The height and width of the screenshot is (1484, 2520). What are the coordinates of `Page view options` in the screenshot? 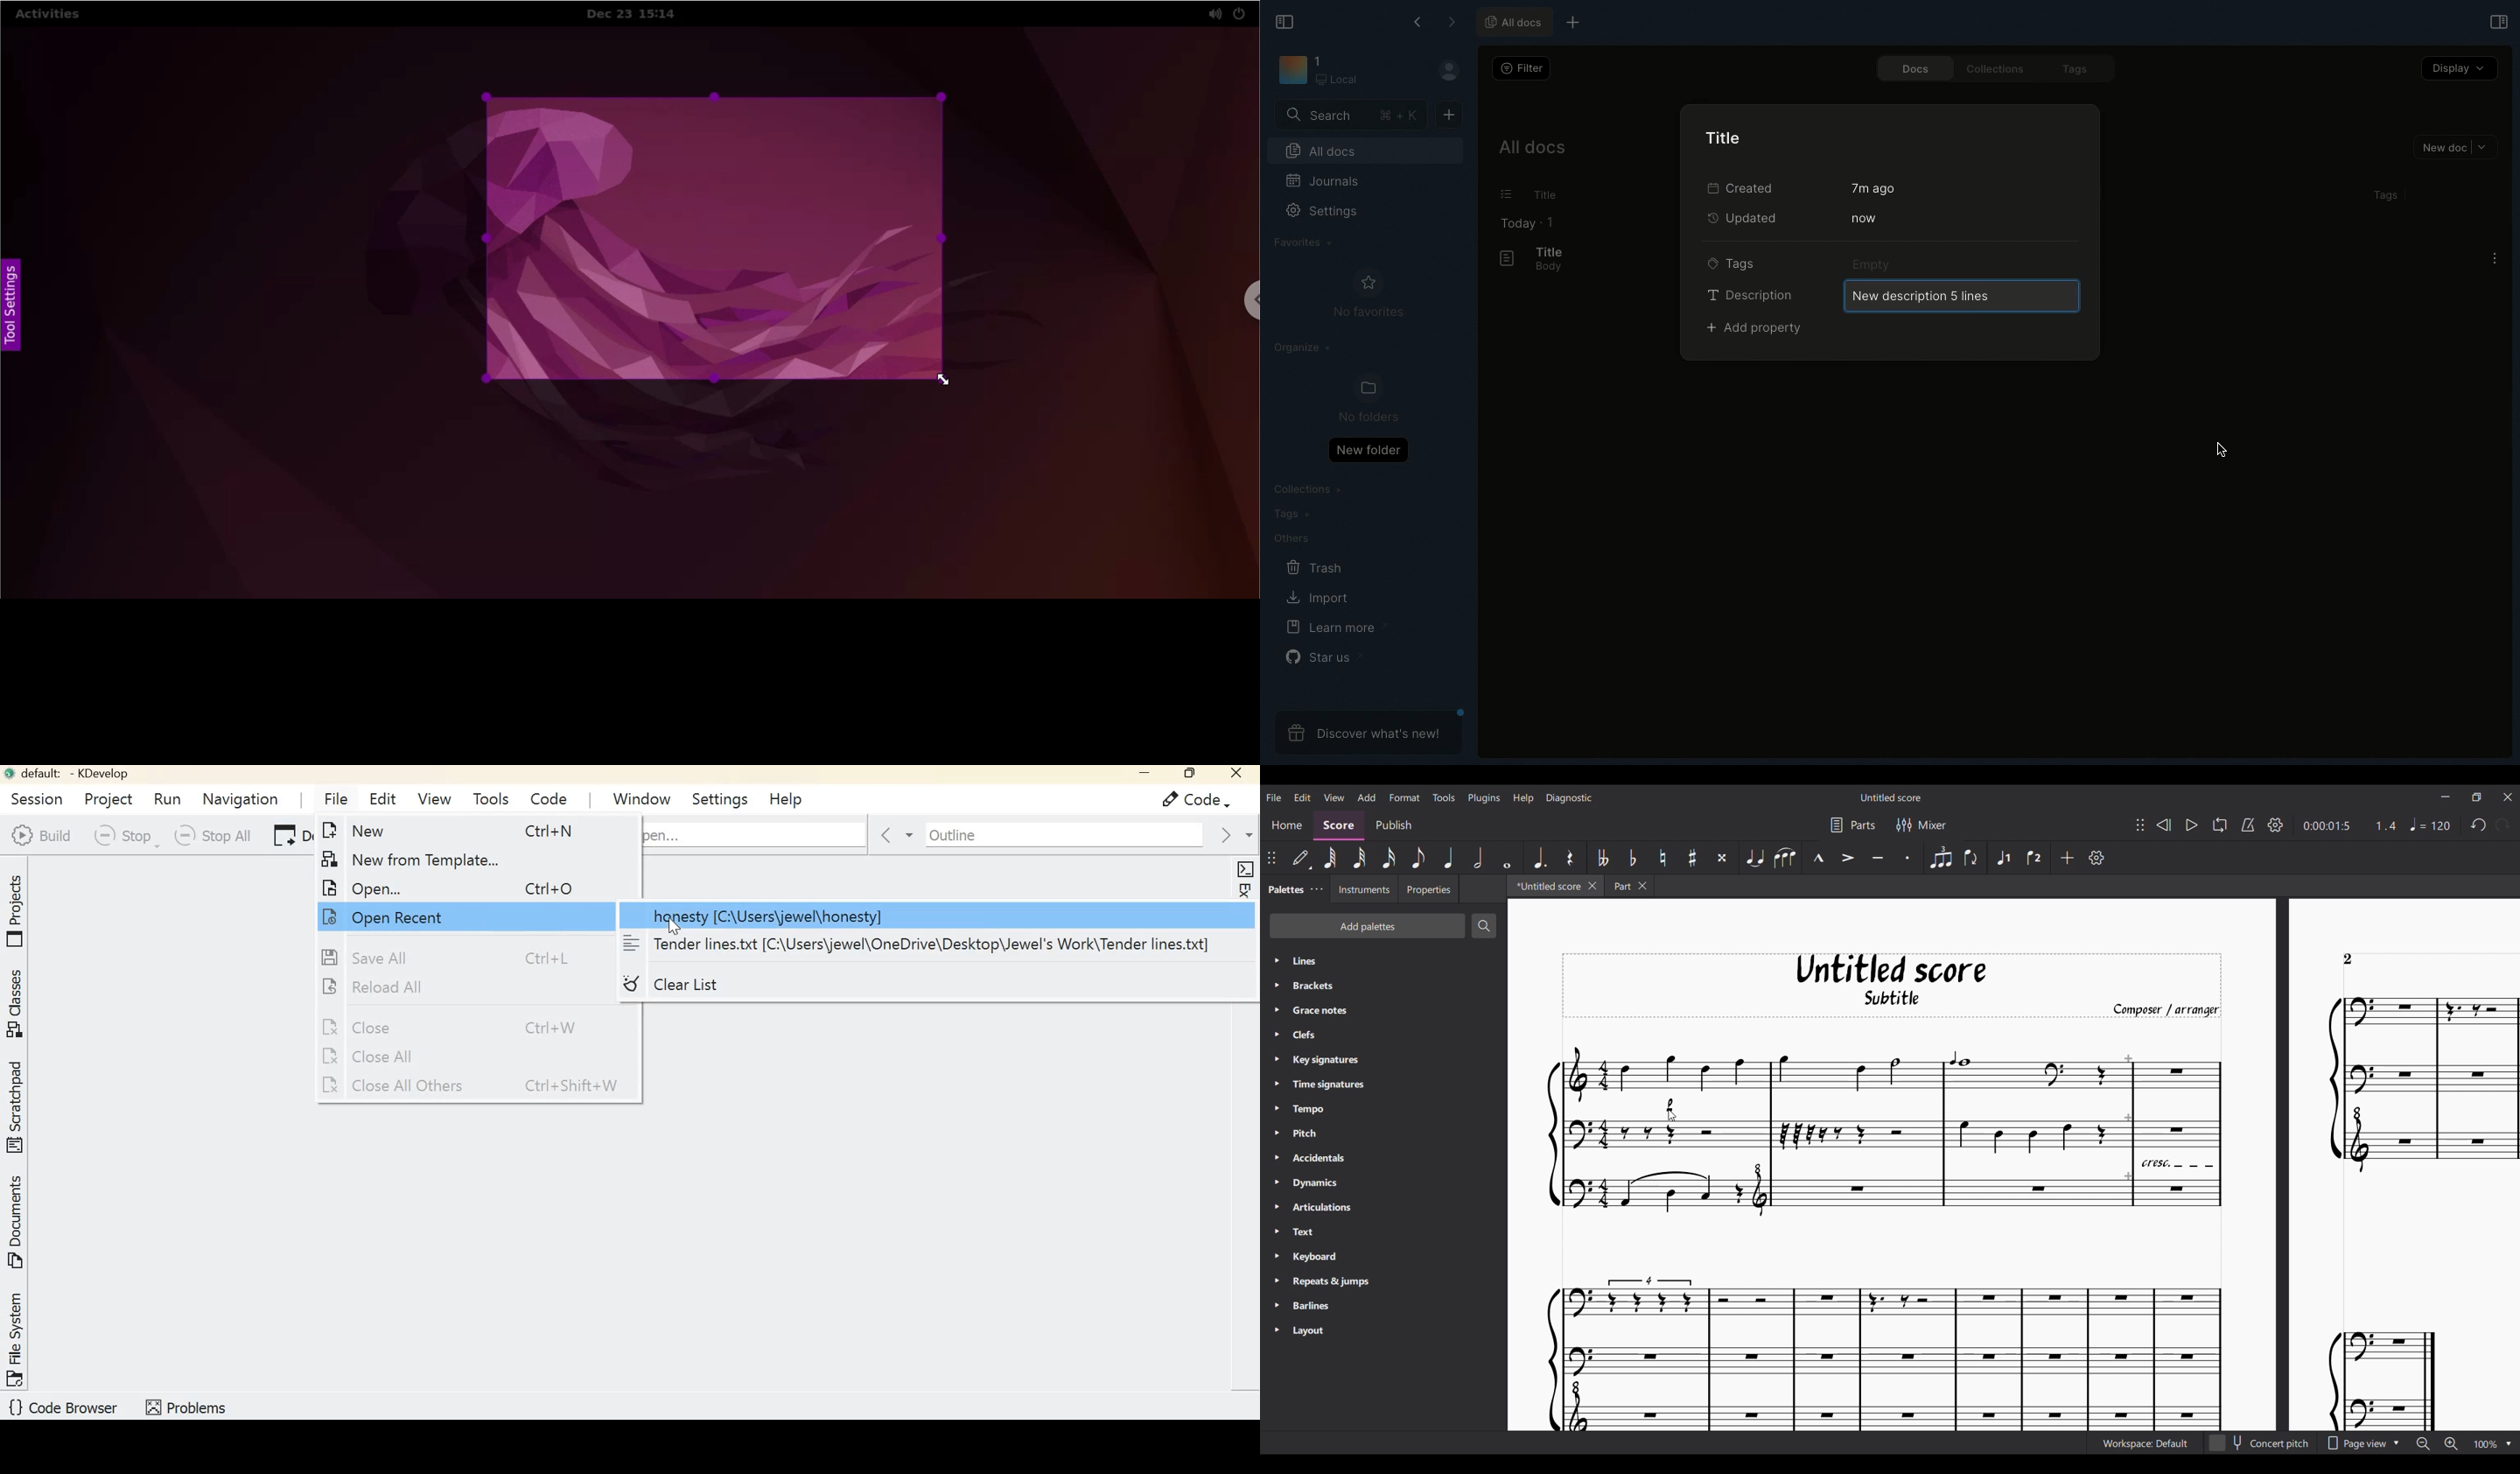 It's located at (2361, 1442).